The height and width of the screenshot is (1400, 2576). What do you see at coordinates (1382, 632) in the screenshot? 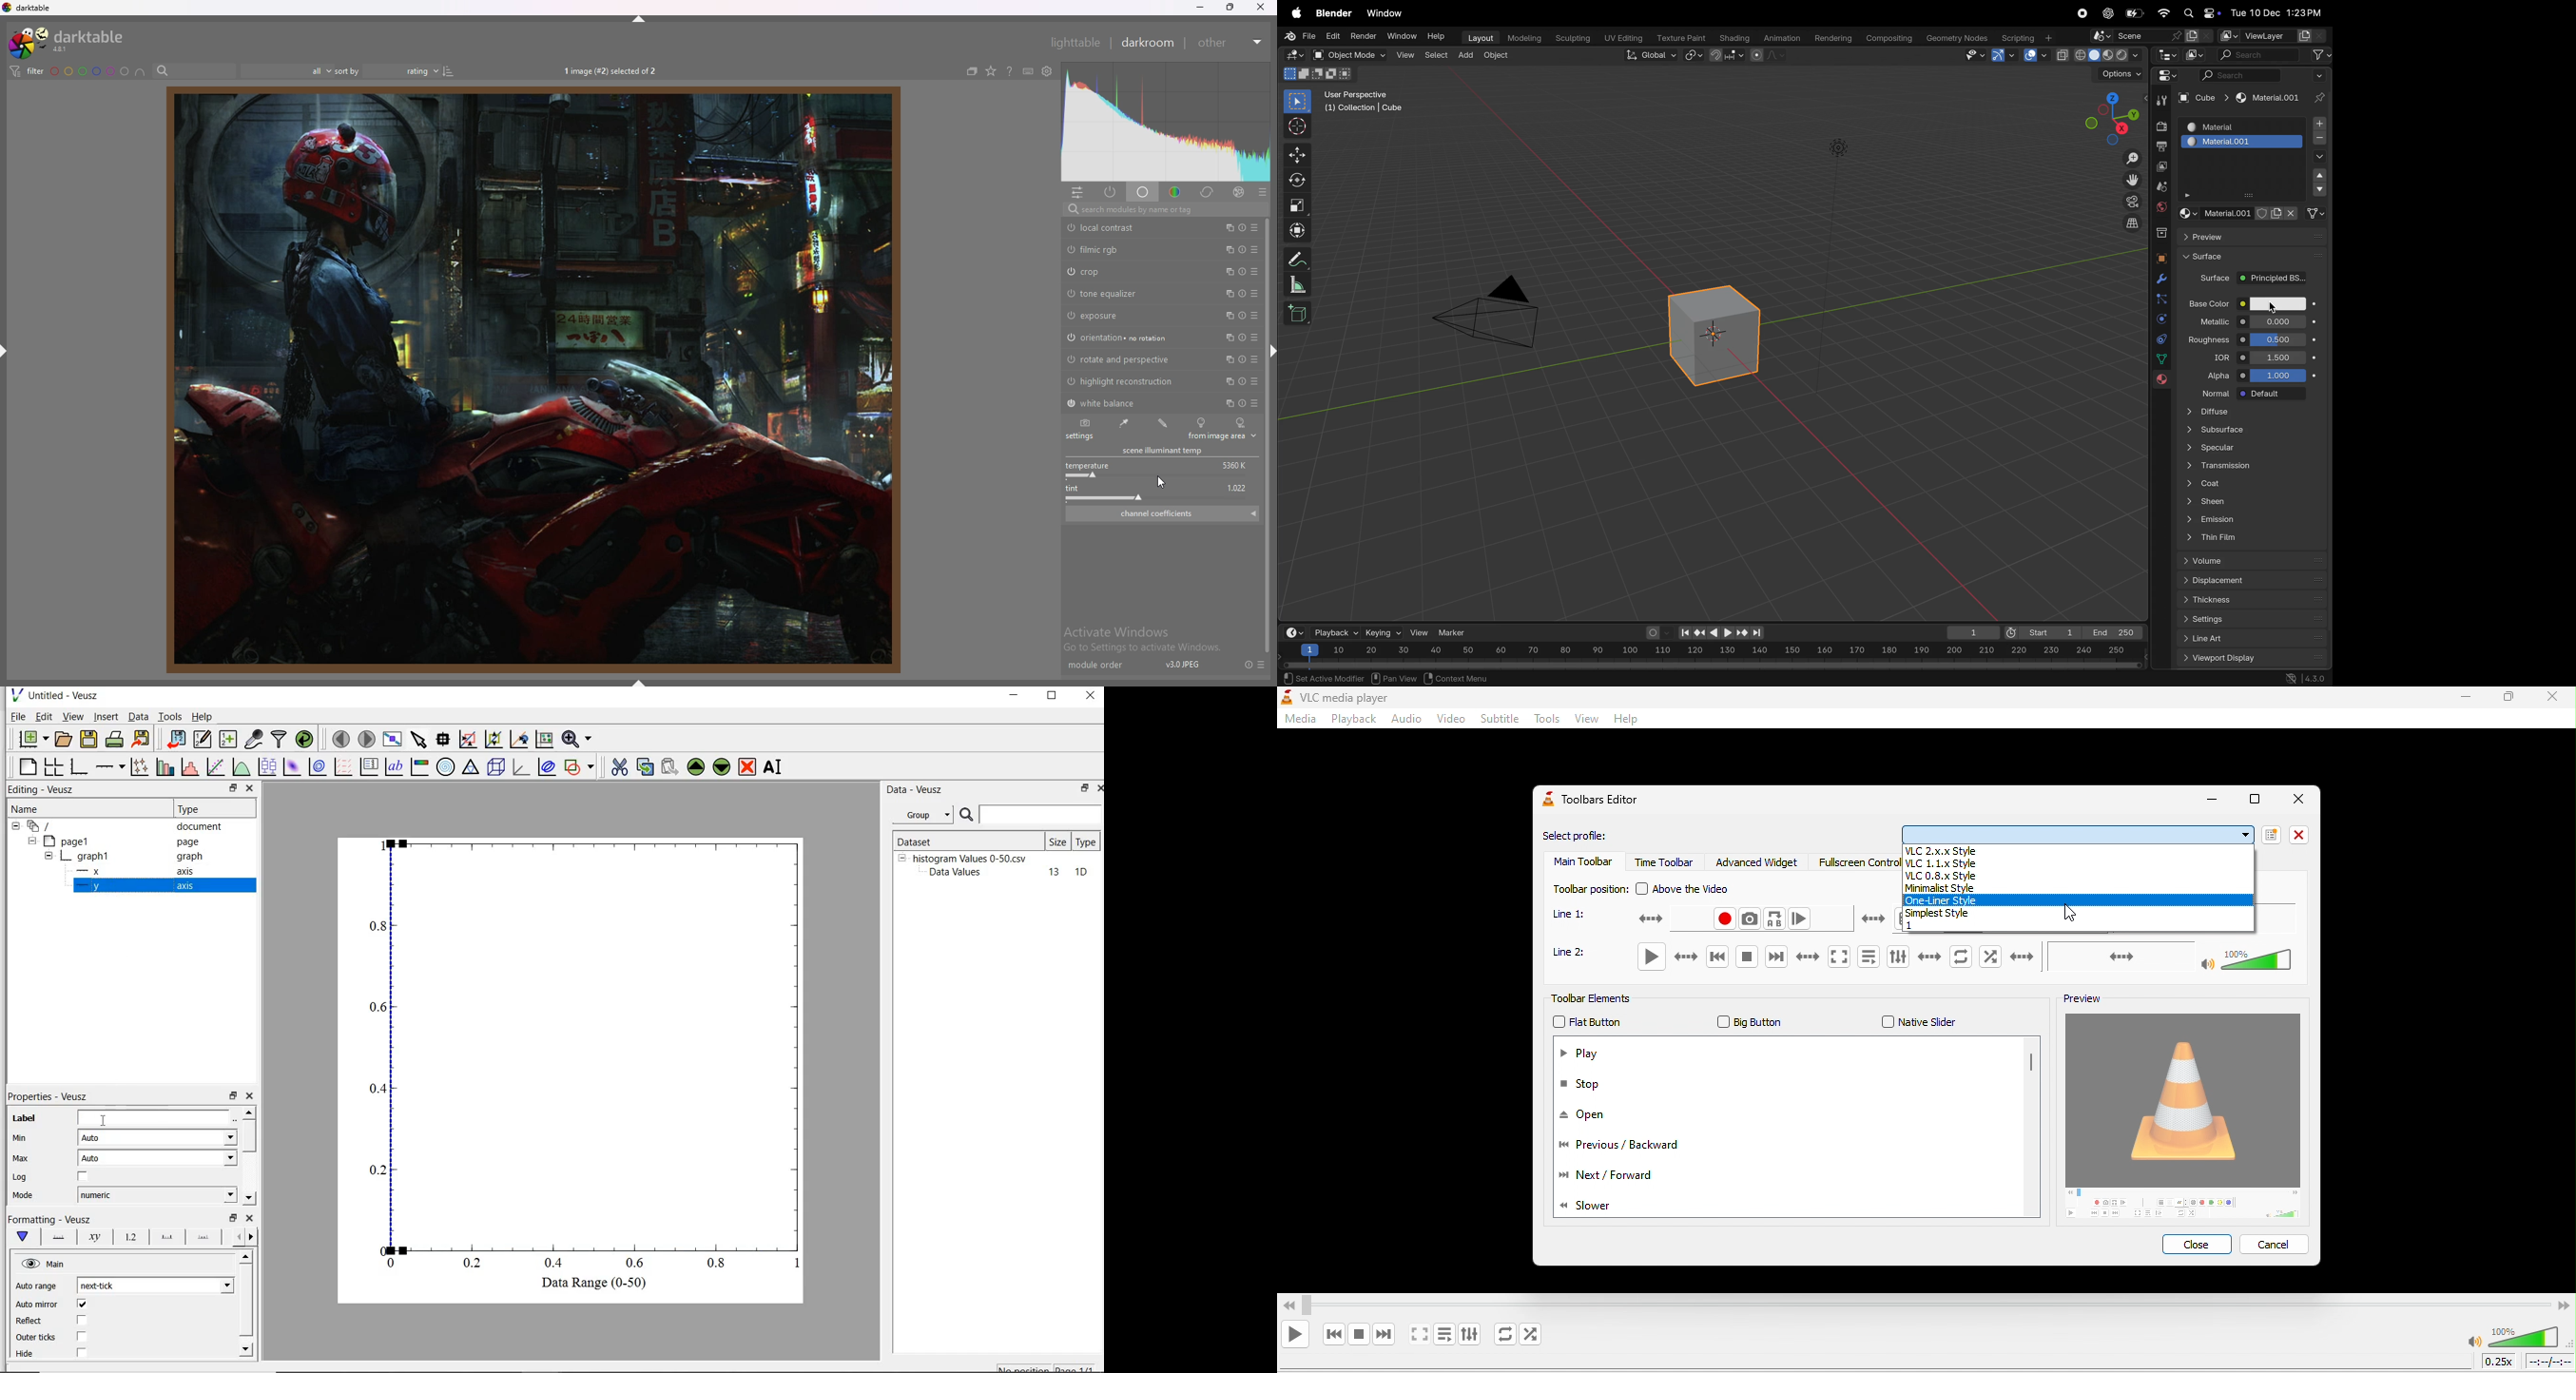
I see `keying` at bounding box center [1382, 632].